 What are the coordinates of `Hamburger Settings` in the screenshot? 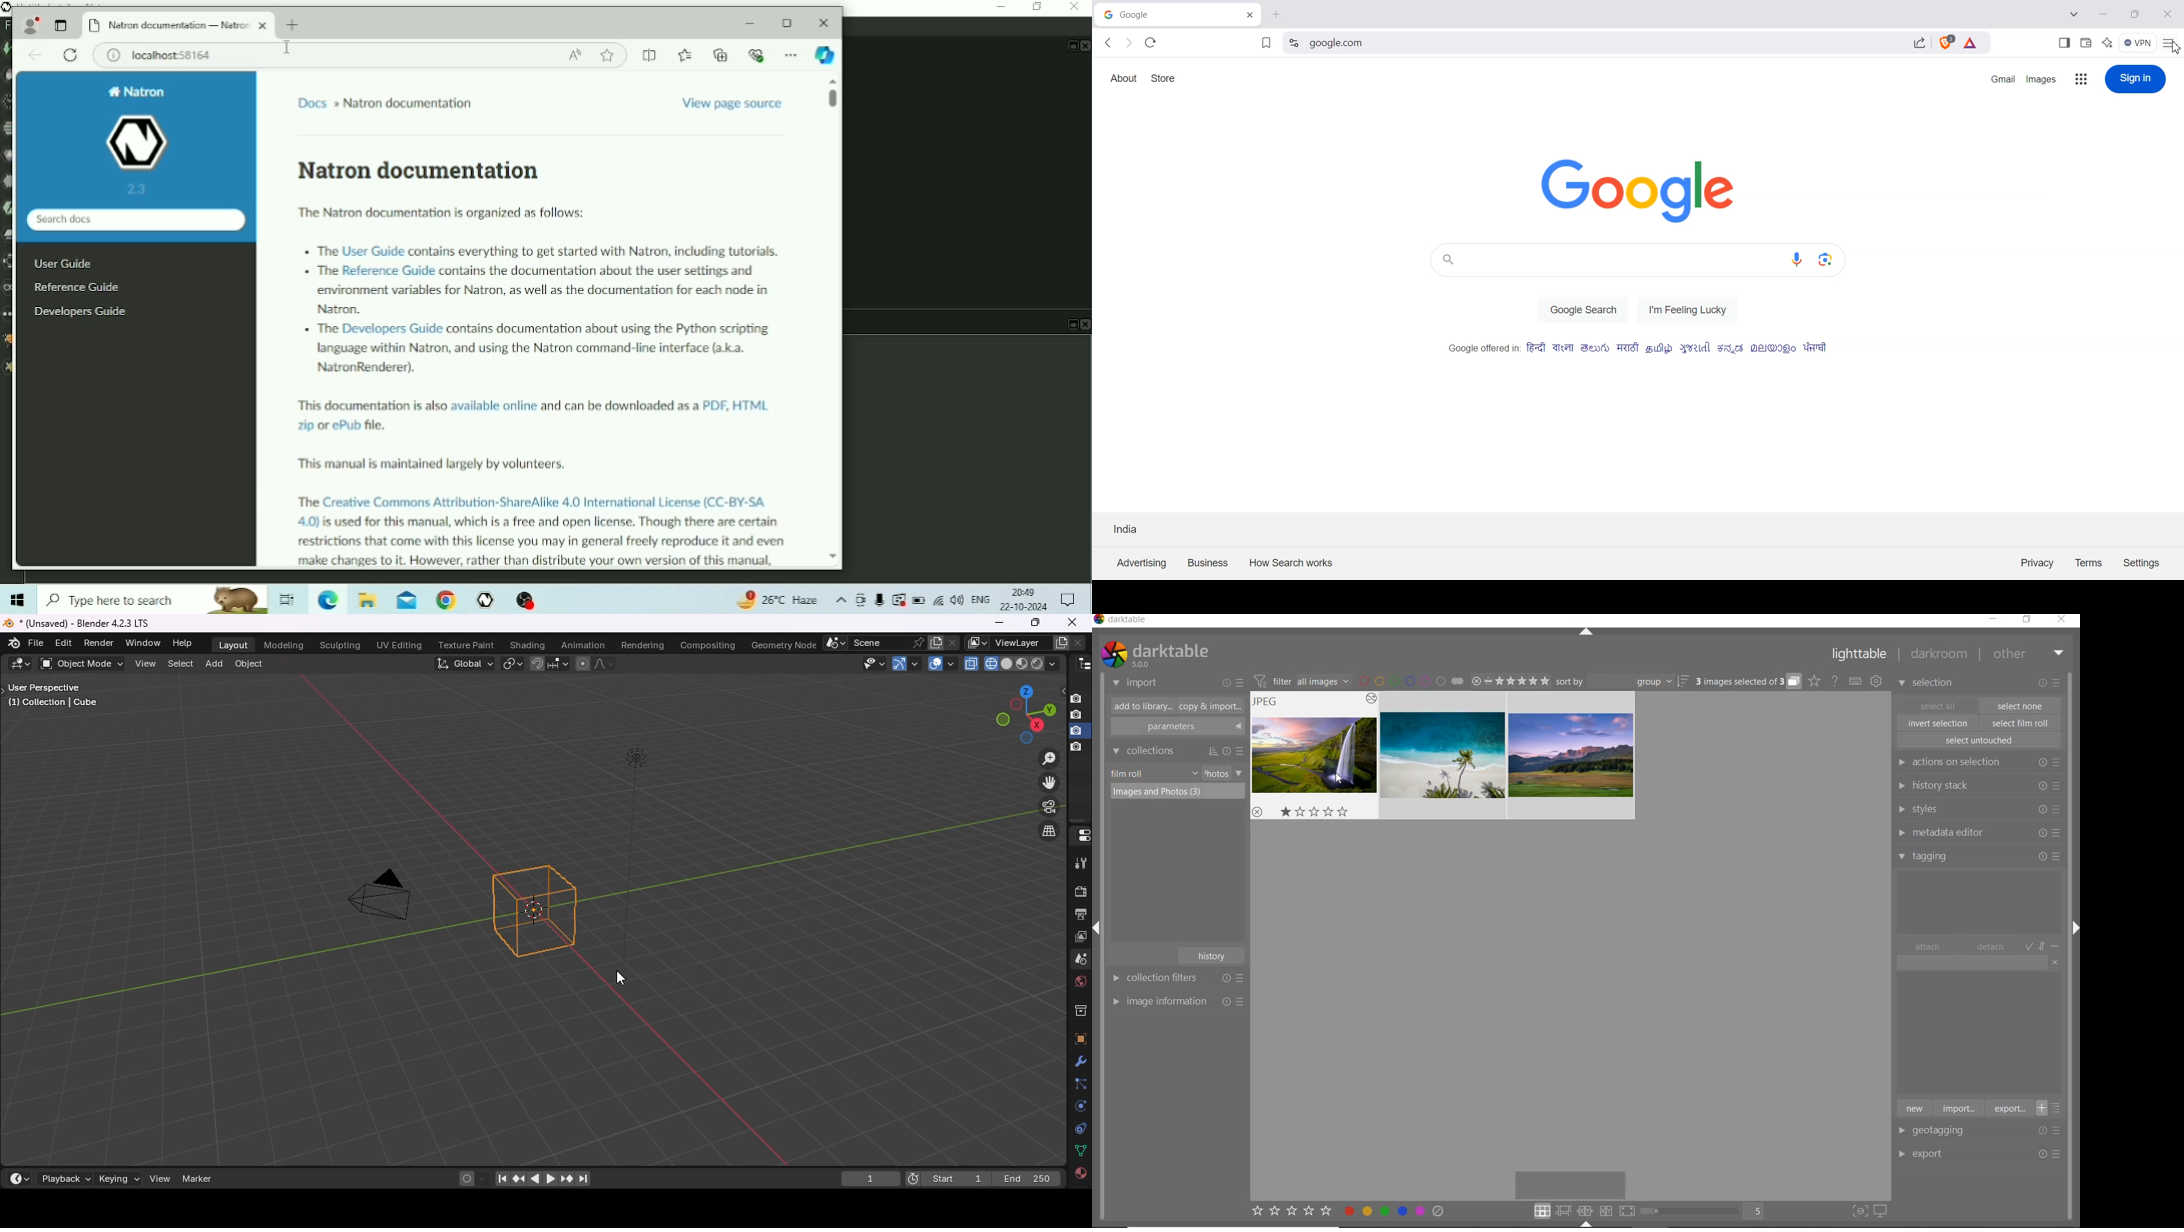 It's located at (2171, 42).